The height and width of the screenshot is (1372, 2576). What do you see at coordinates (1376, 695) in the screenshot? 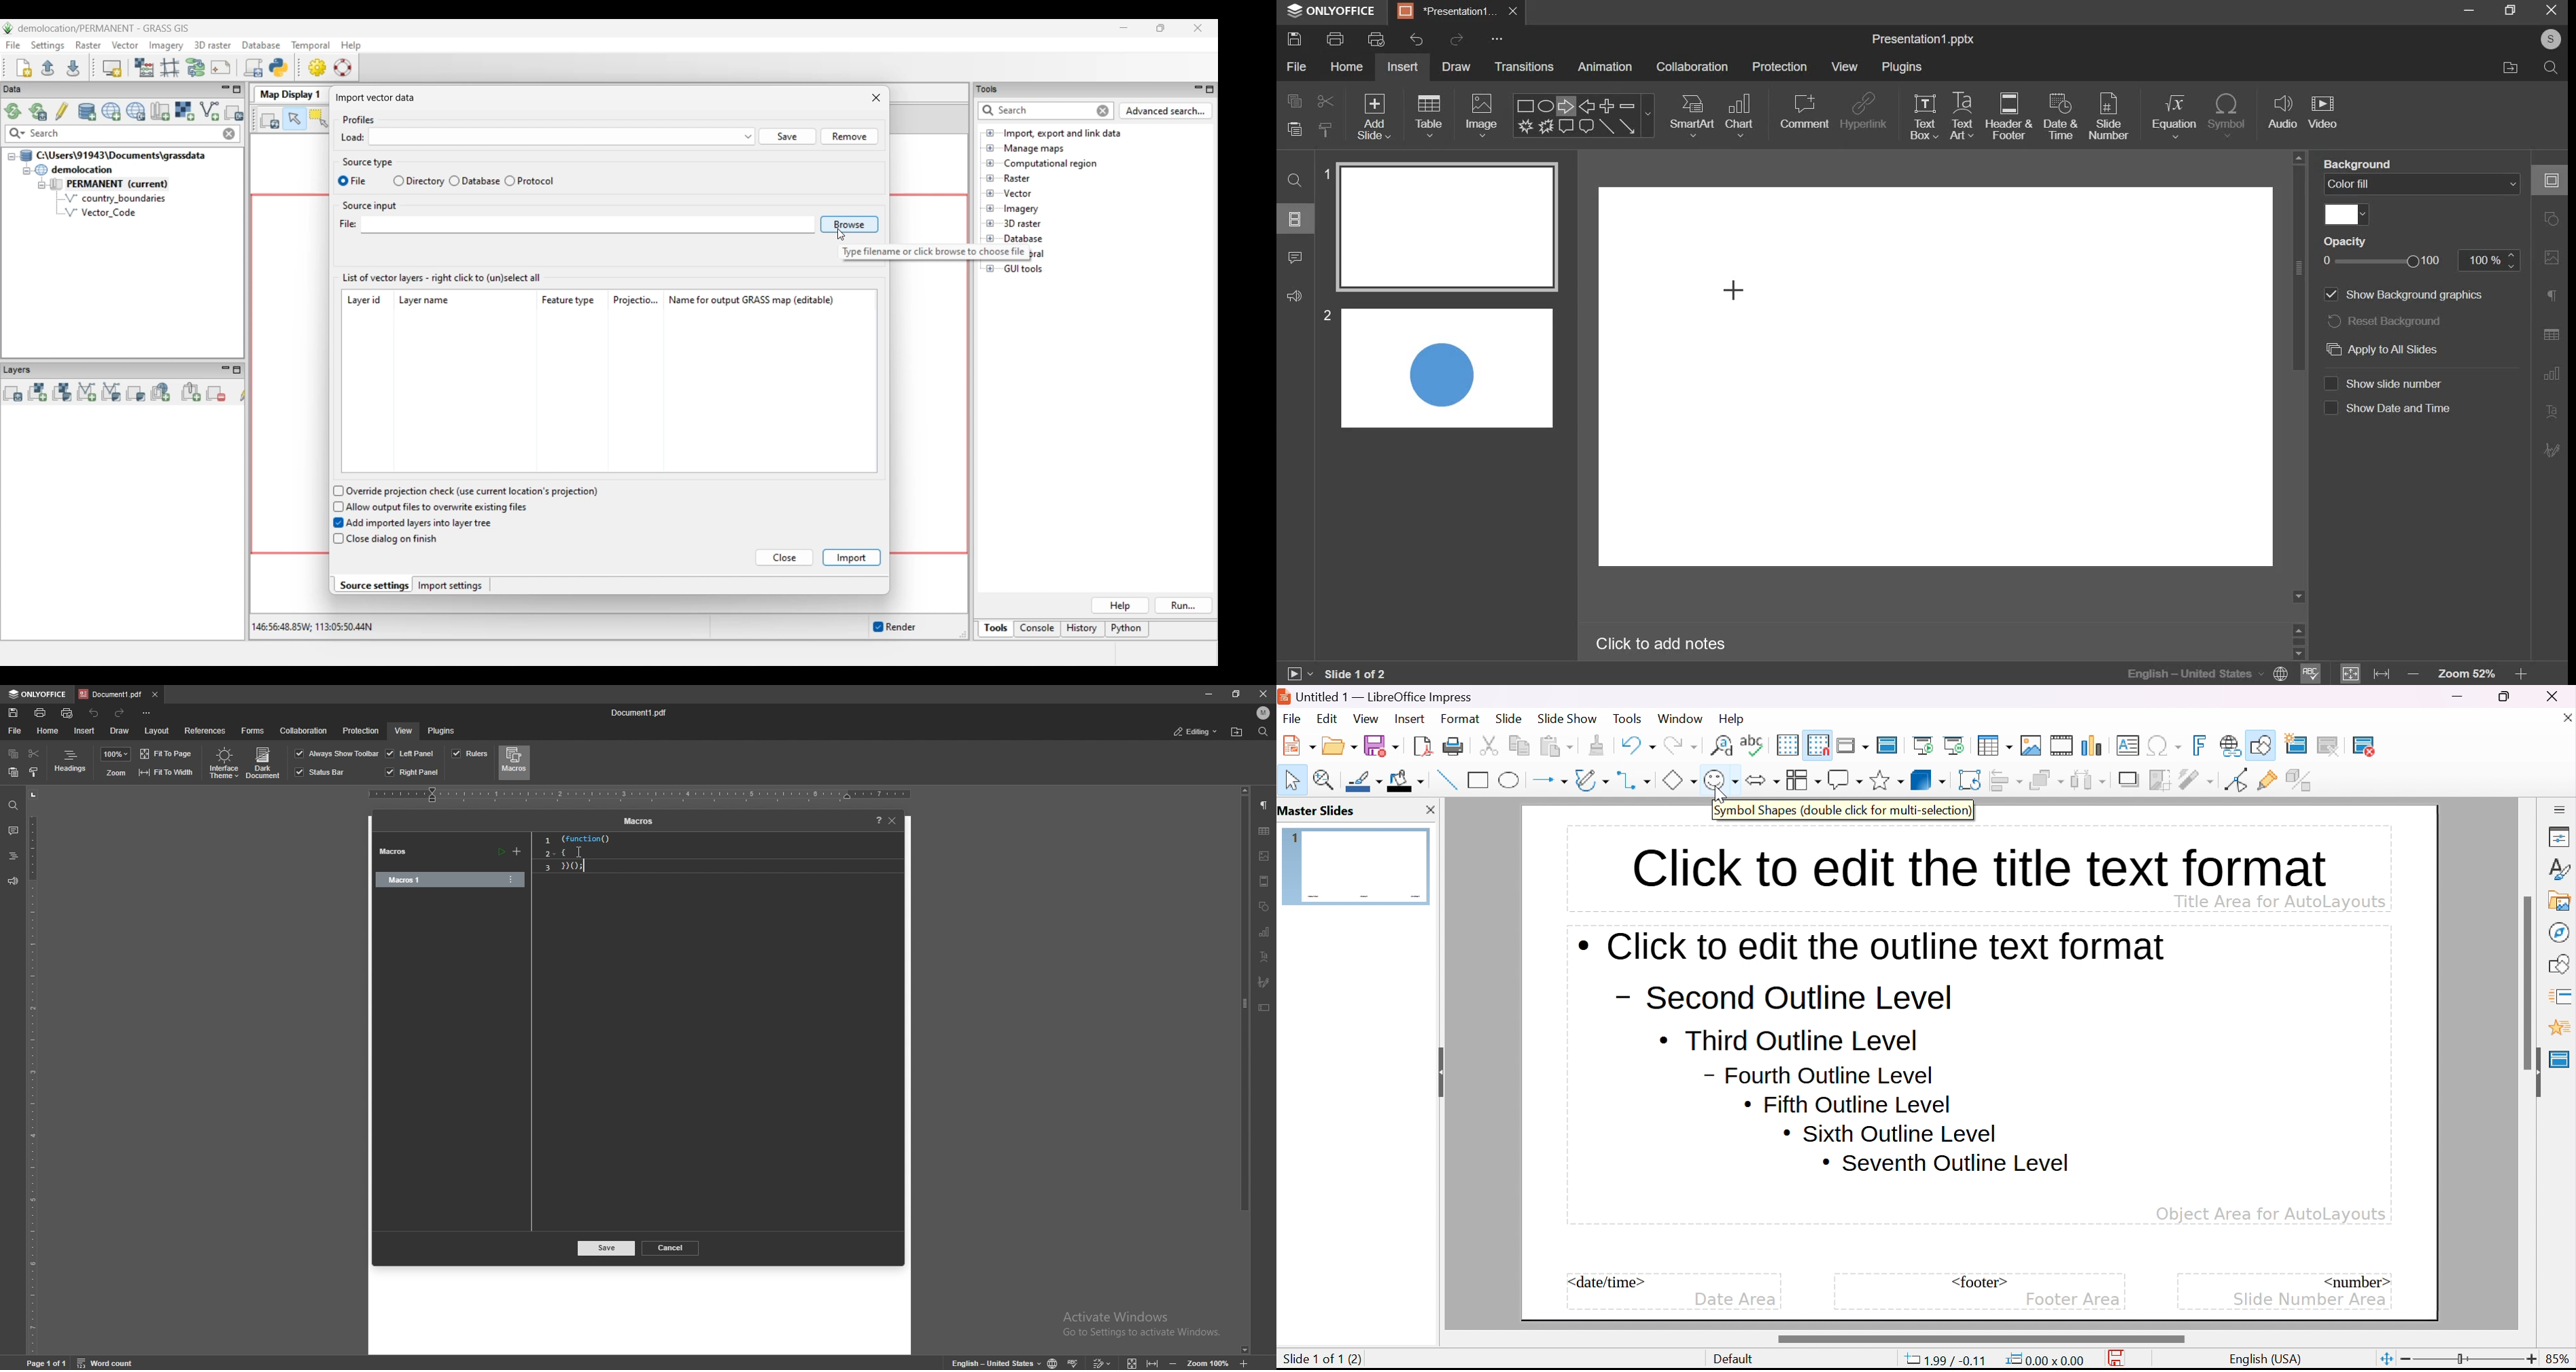
I see `untitled 1 - LibreOffice Impress` at bounding box center [1376, 695].